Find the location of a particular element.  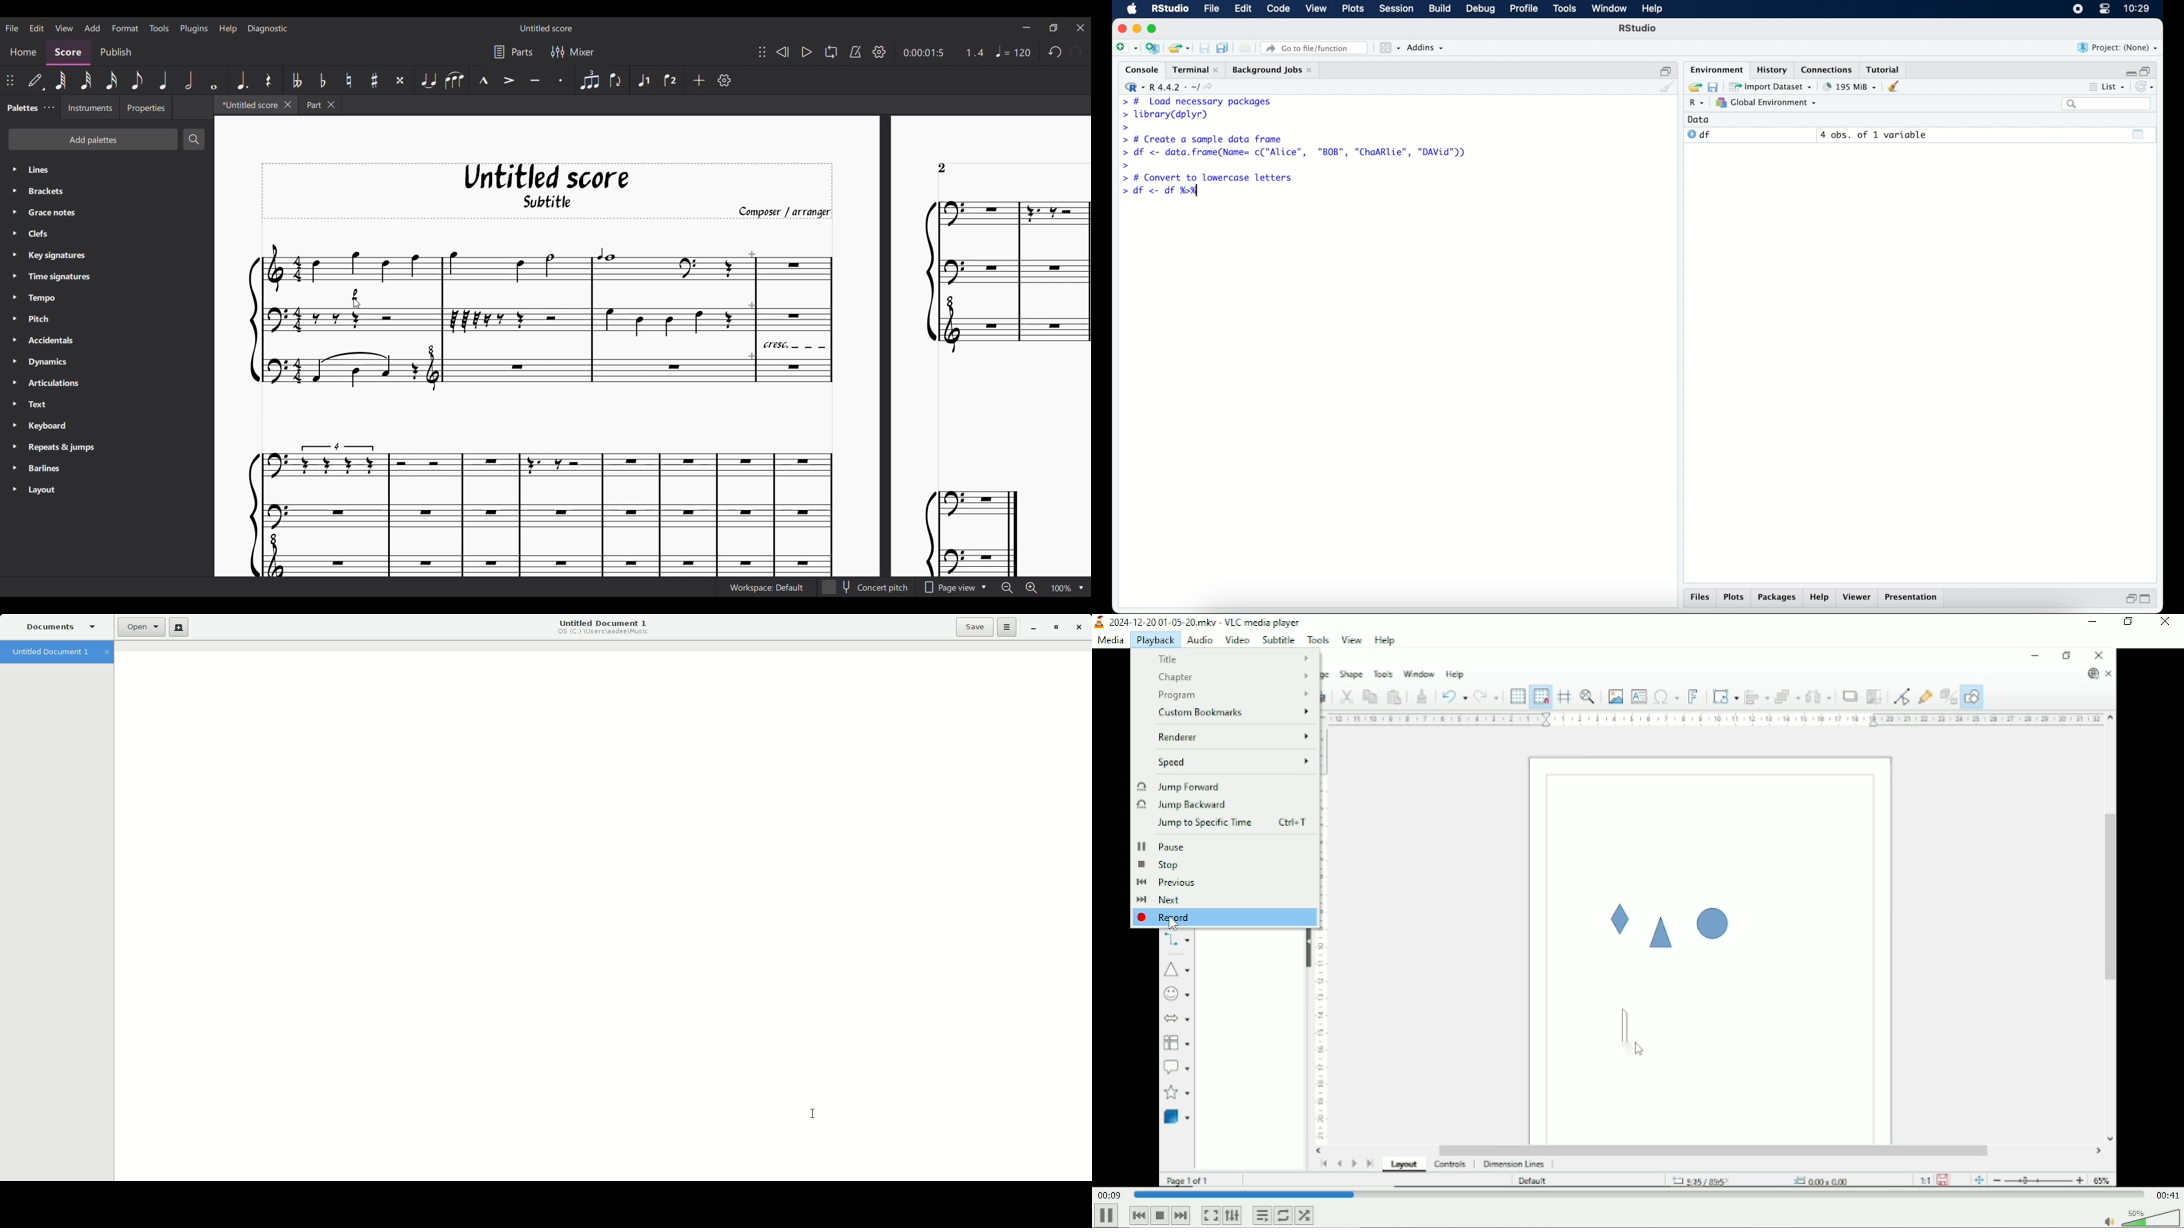

Score title, sub-title, and composer name is located at coordinates (547, 191).